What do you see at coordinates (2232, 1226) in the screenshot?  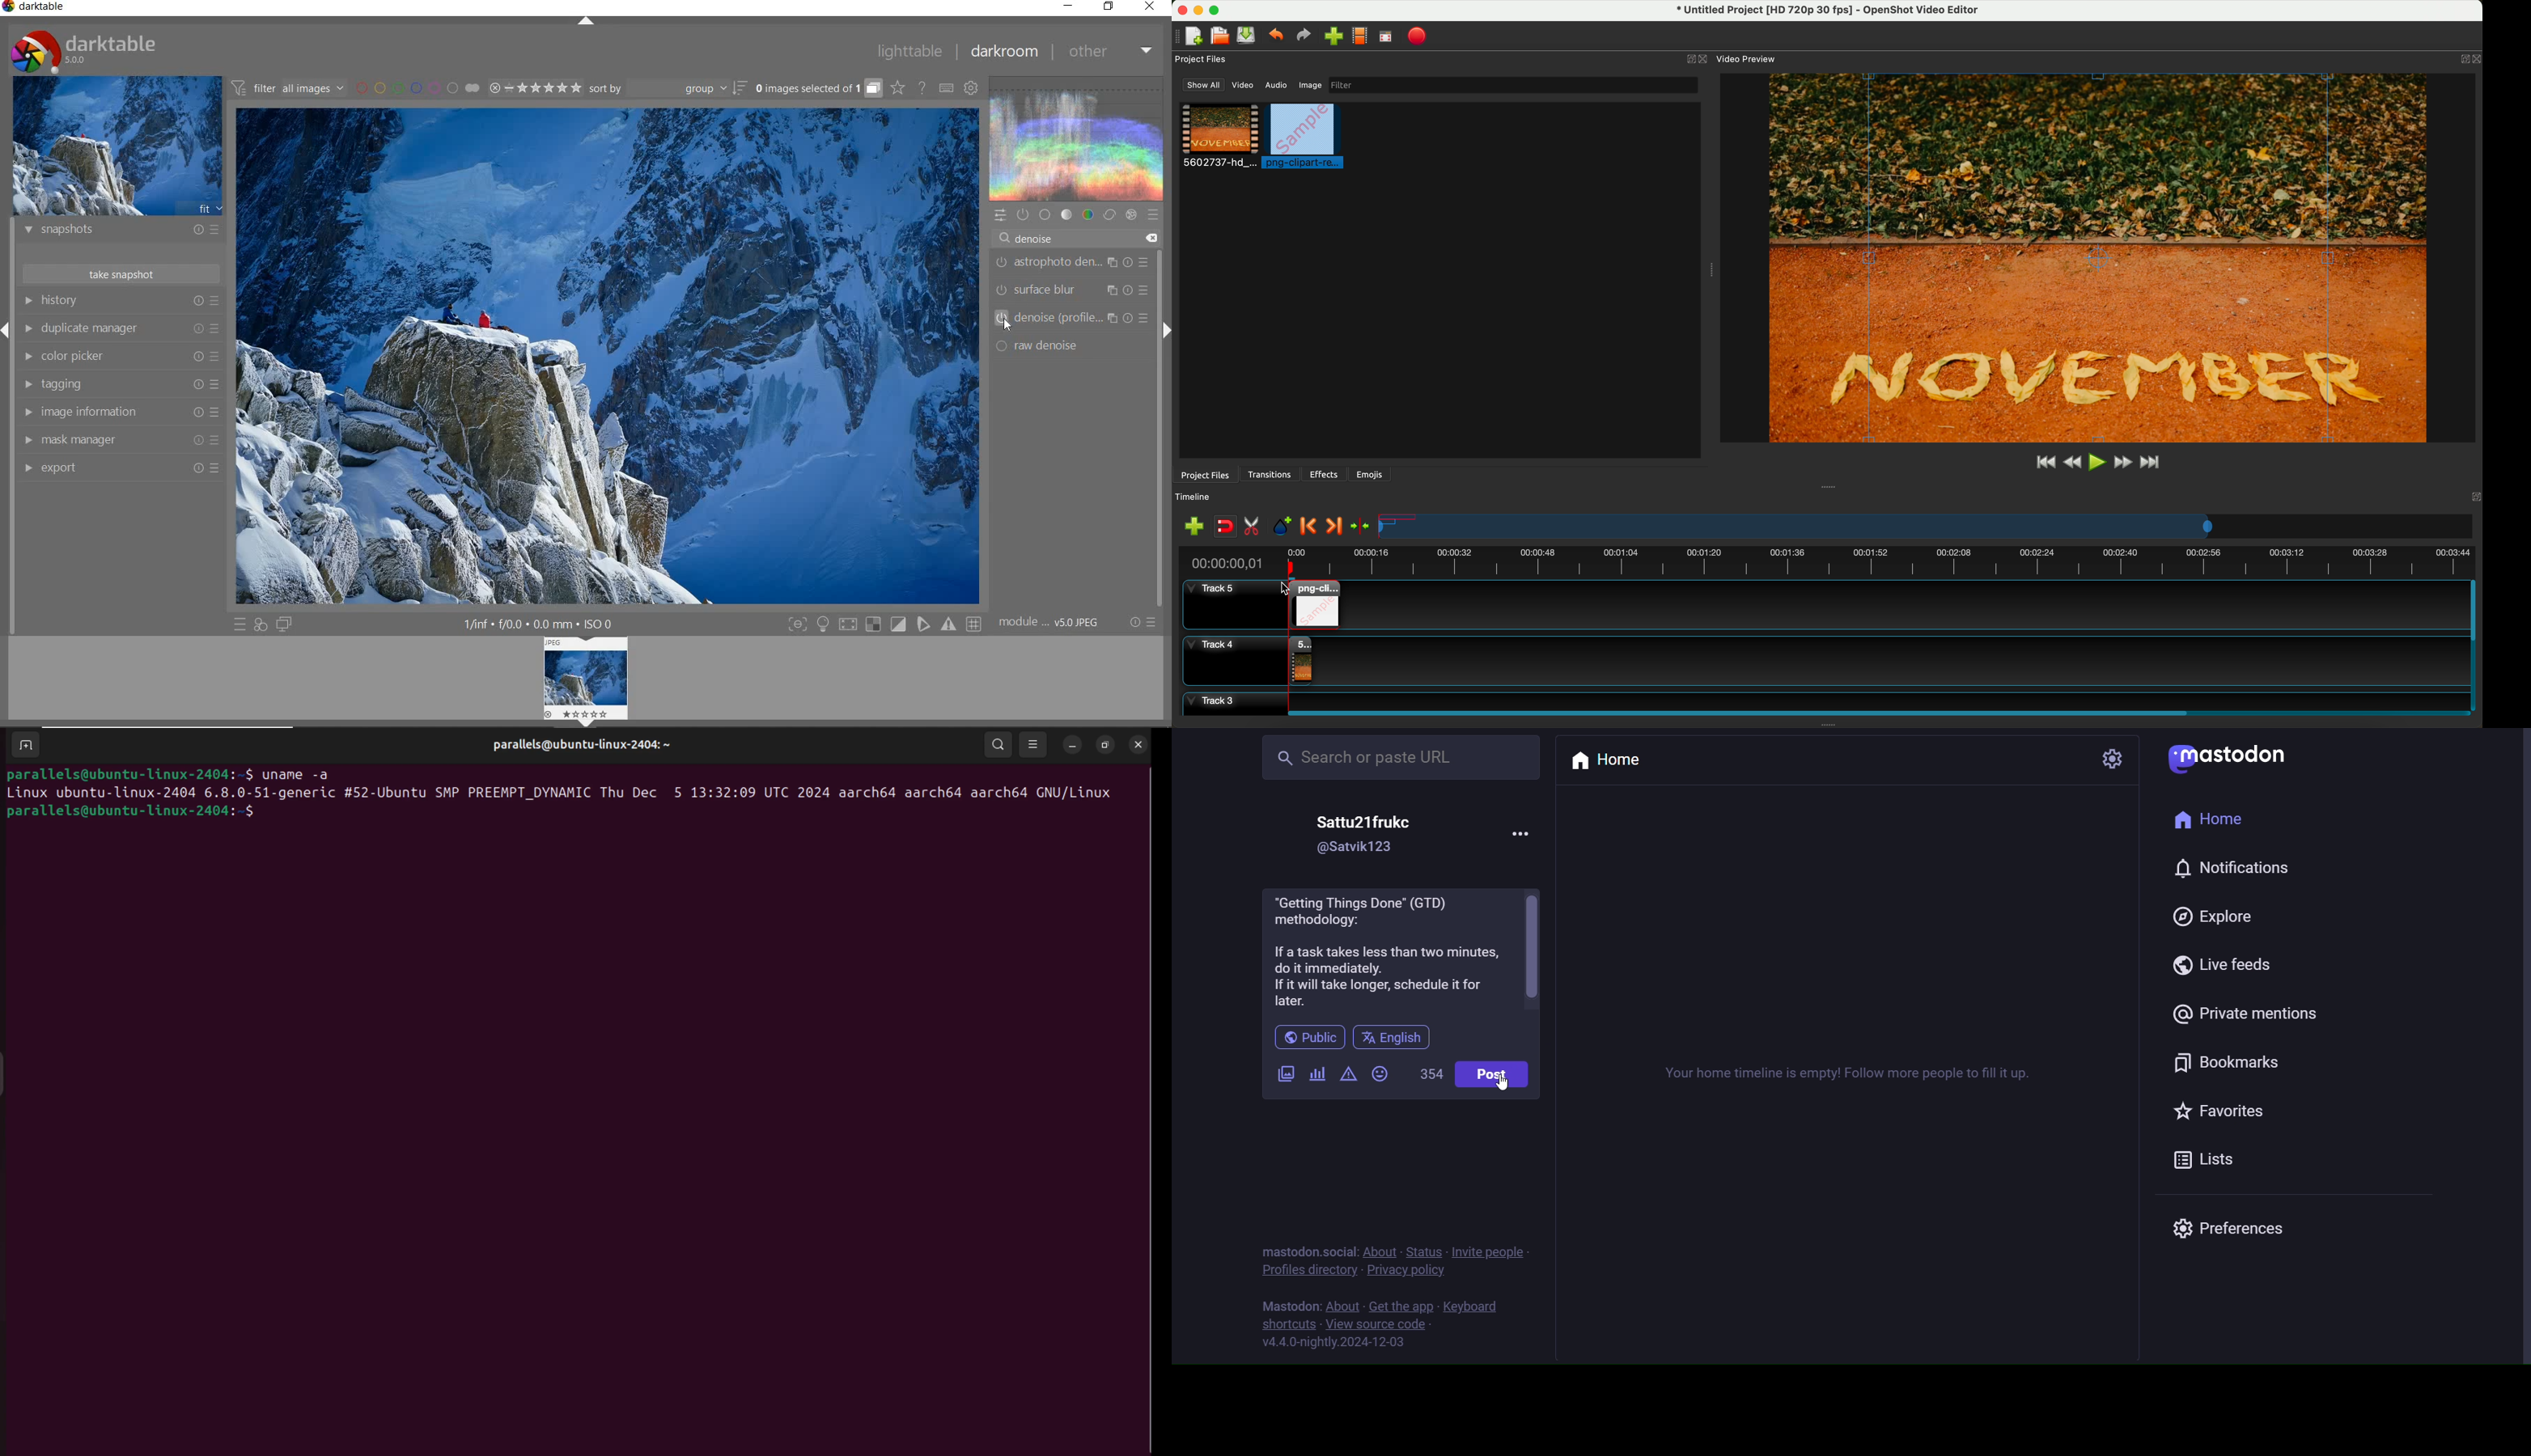 I see `preferences` at bounding box center [2232, 1226].